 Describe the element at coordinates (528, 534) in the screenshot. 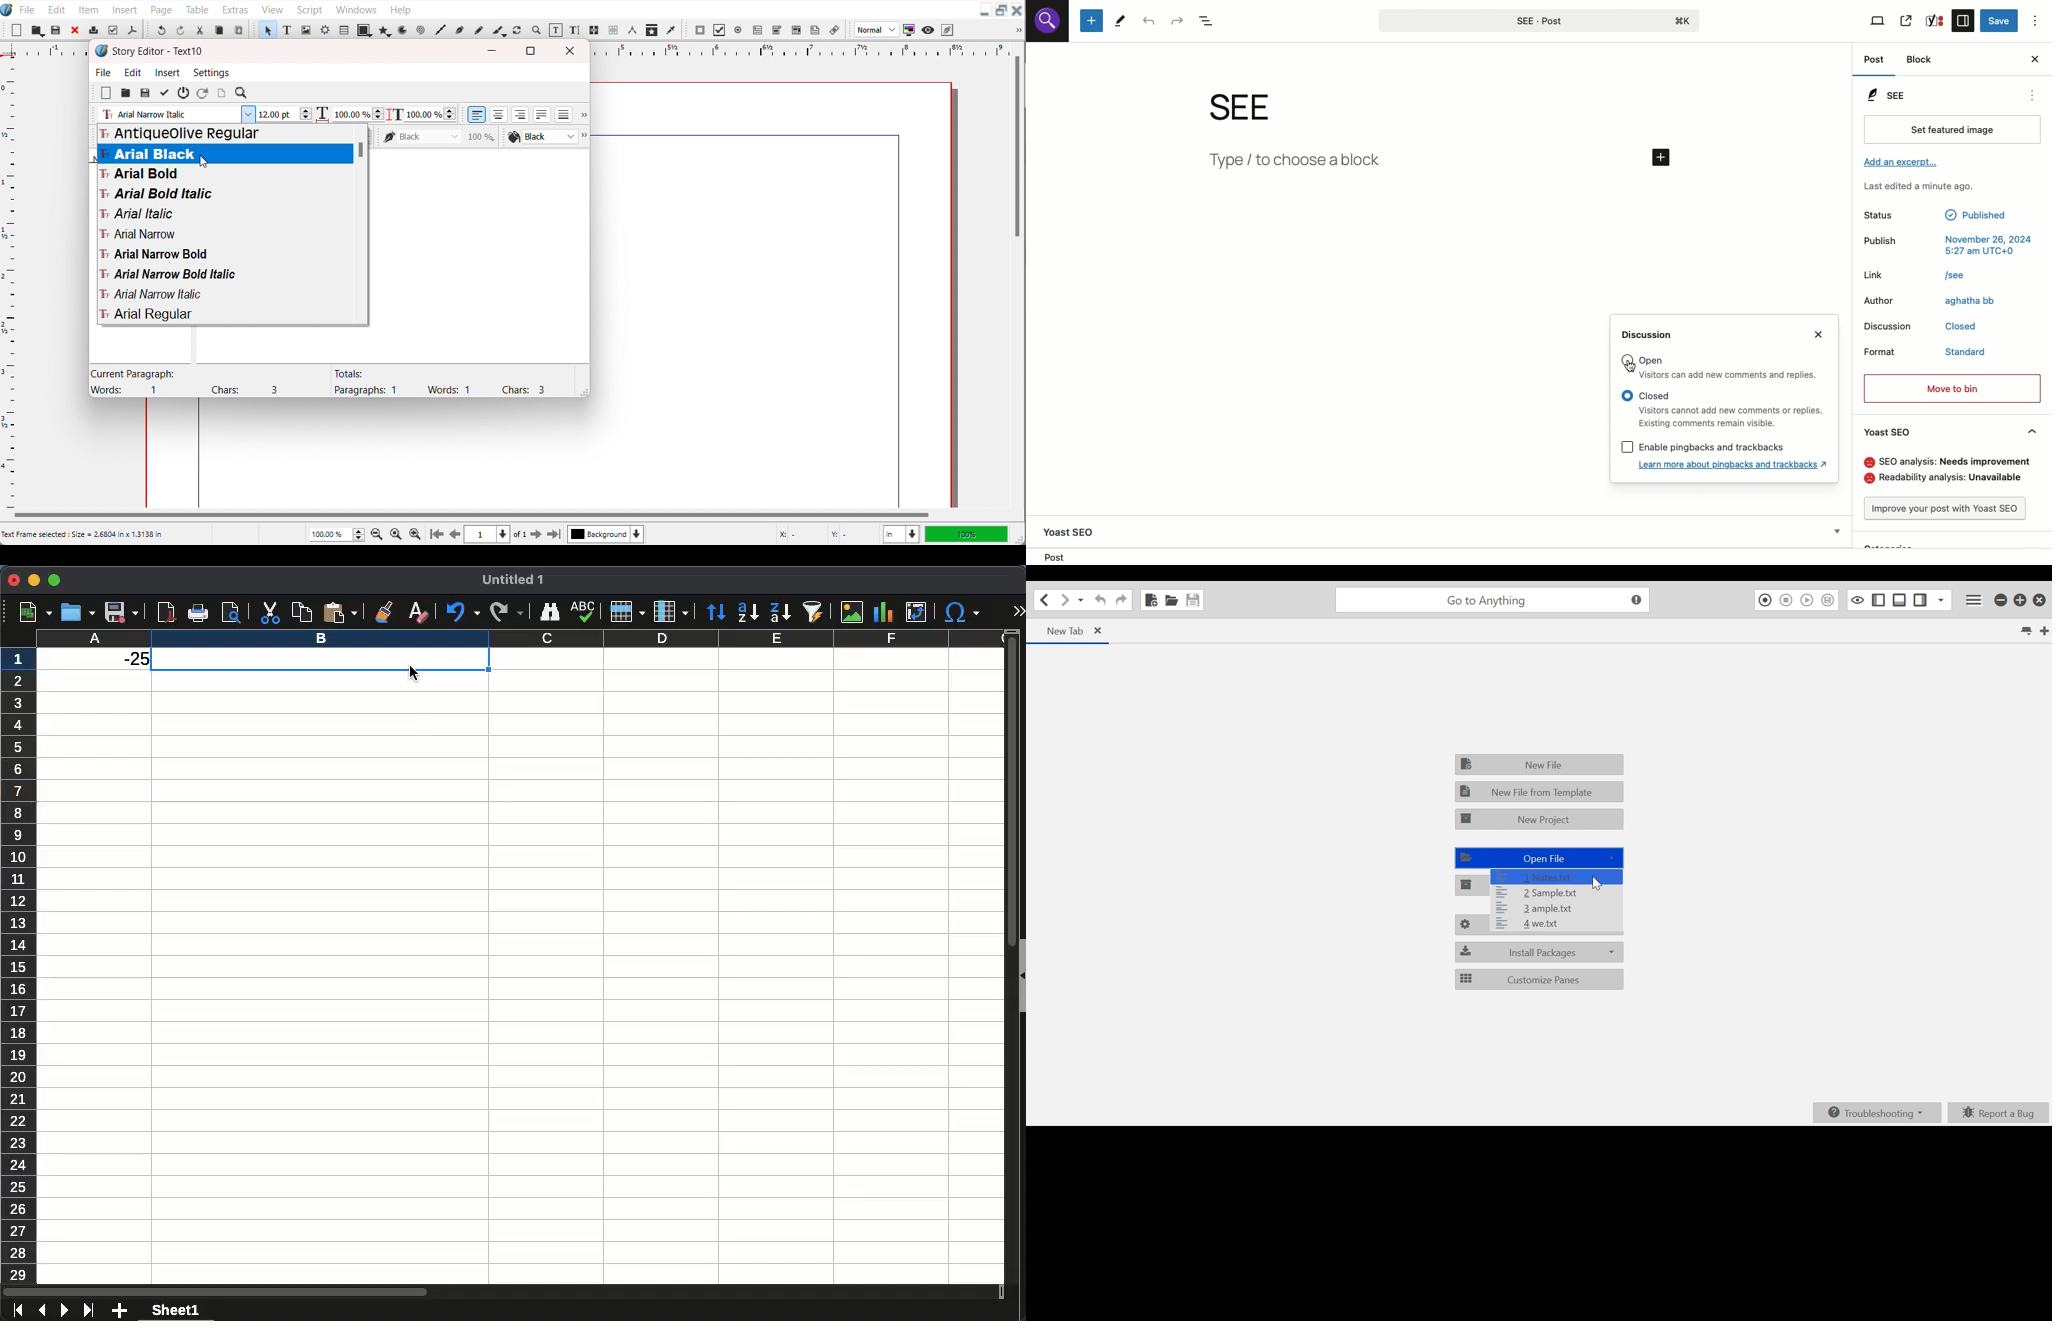

I see `Go to next page` at that location.